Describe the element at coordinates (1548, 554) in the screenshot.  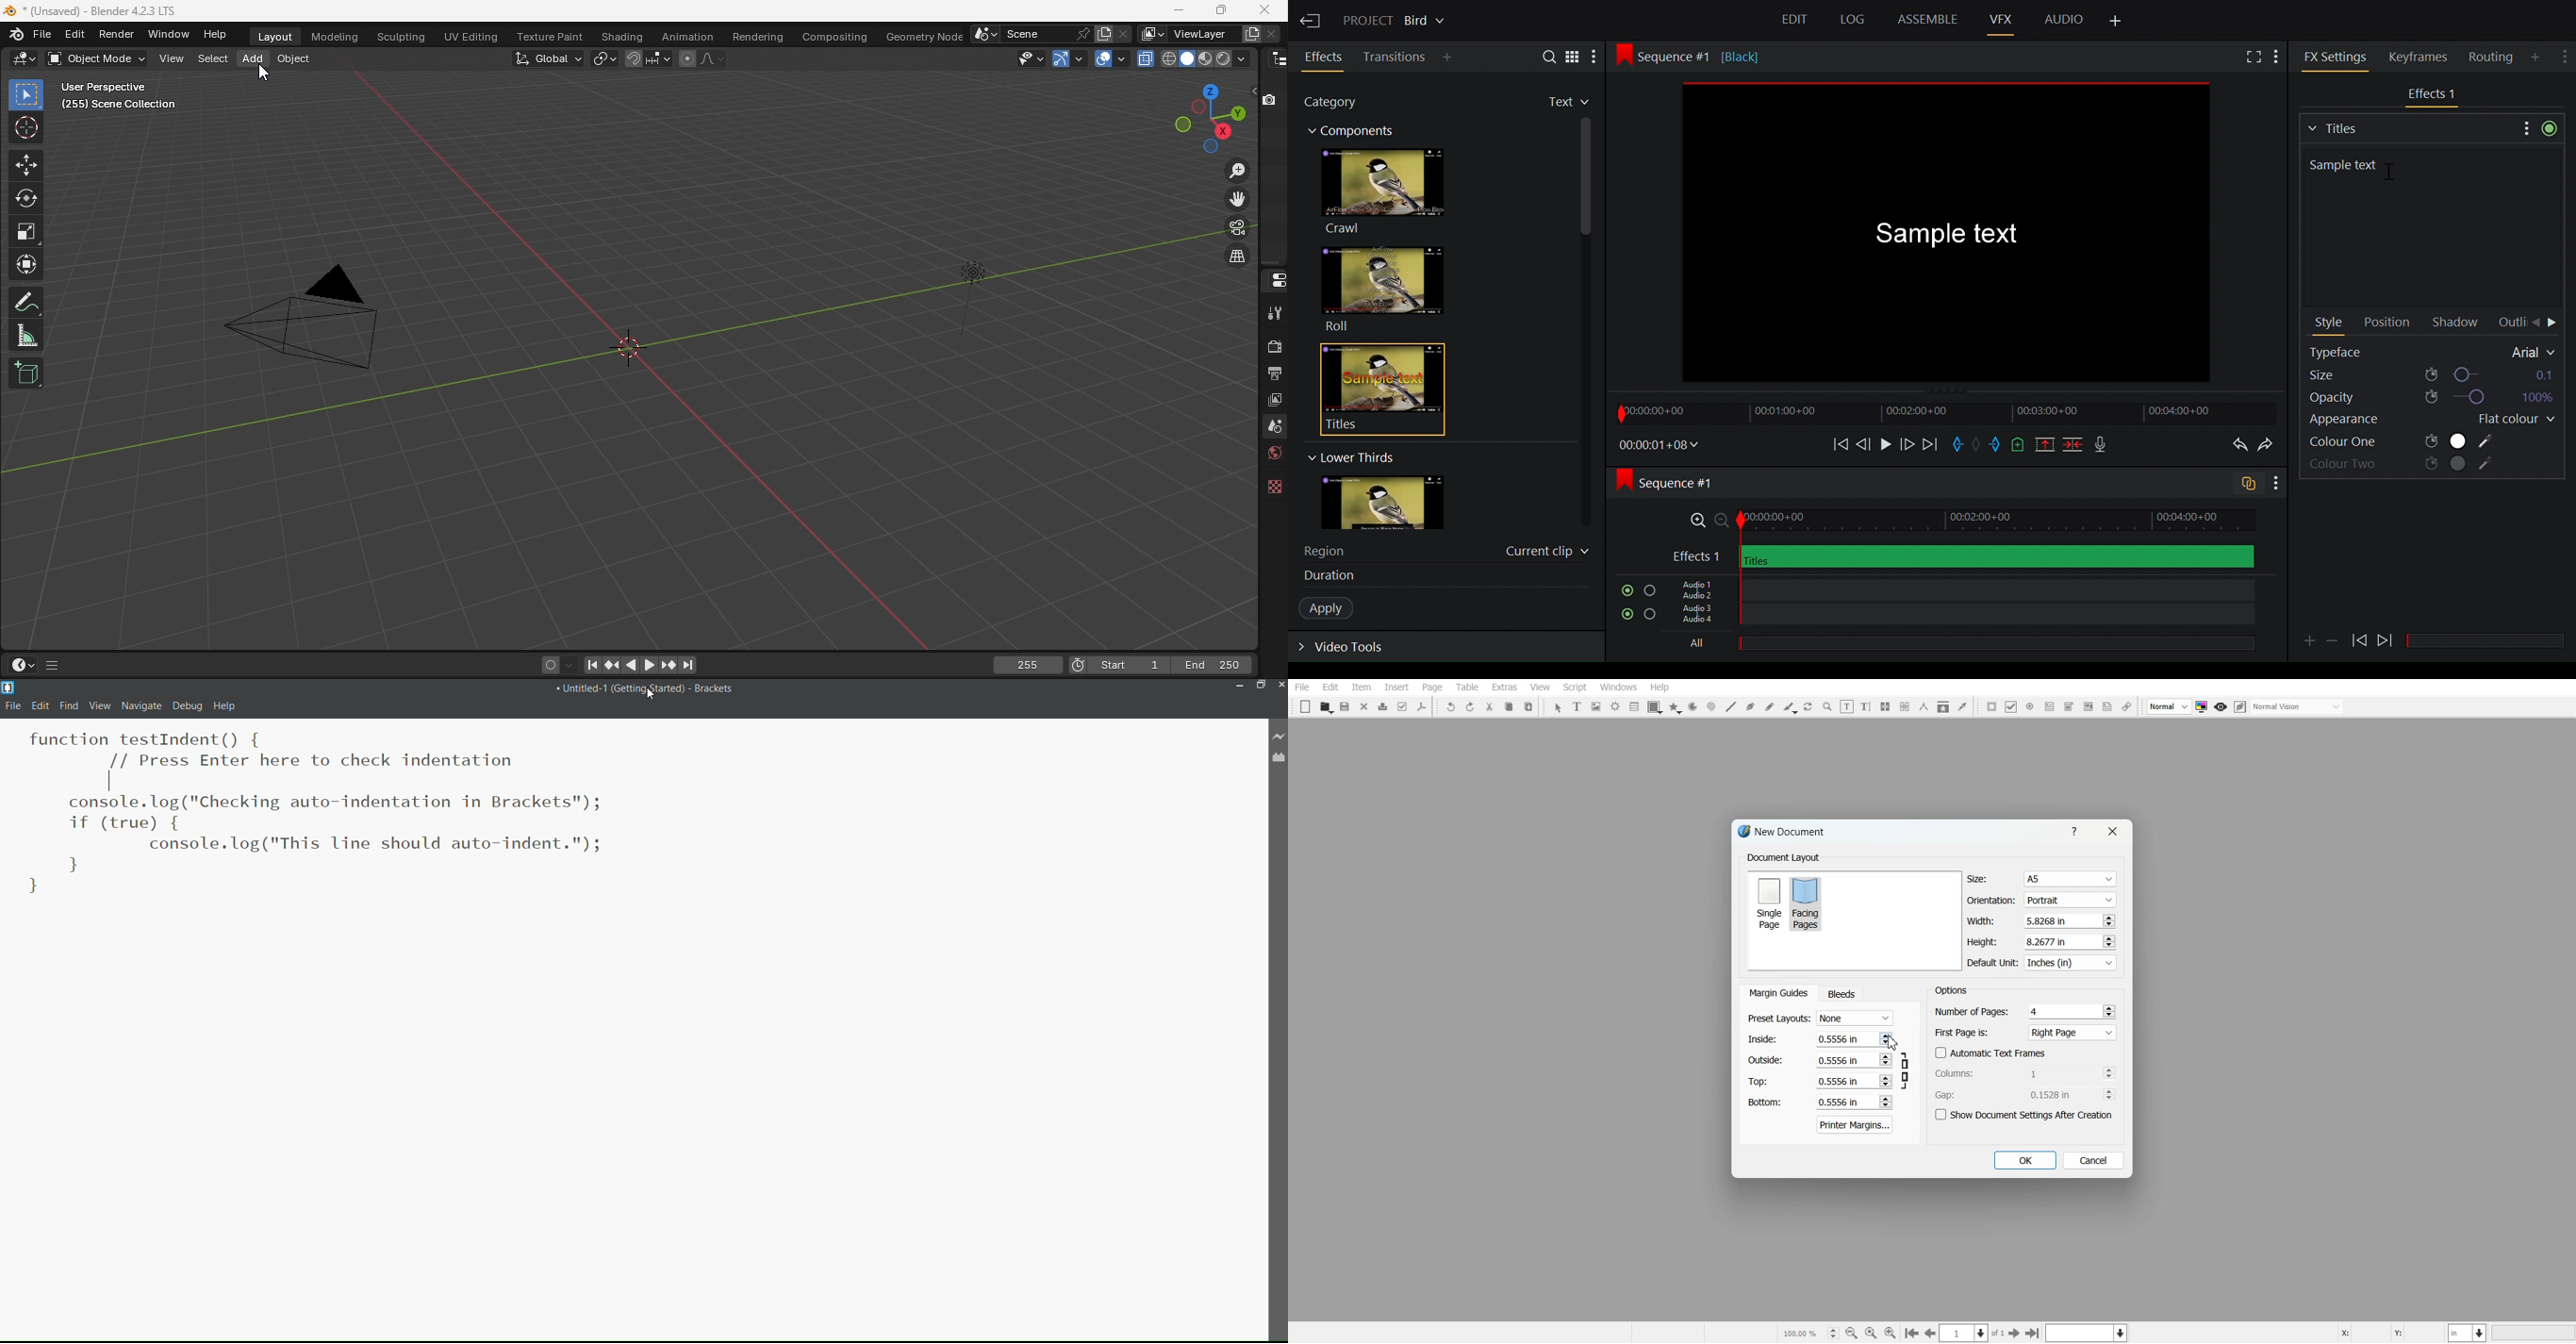
I see `Current clip` at that location.